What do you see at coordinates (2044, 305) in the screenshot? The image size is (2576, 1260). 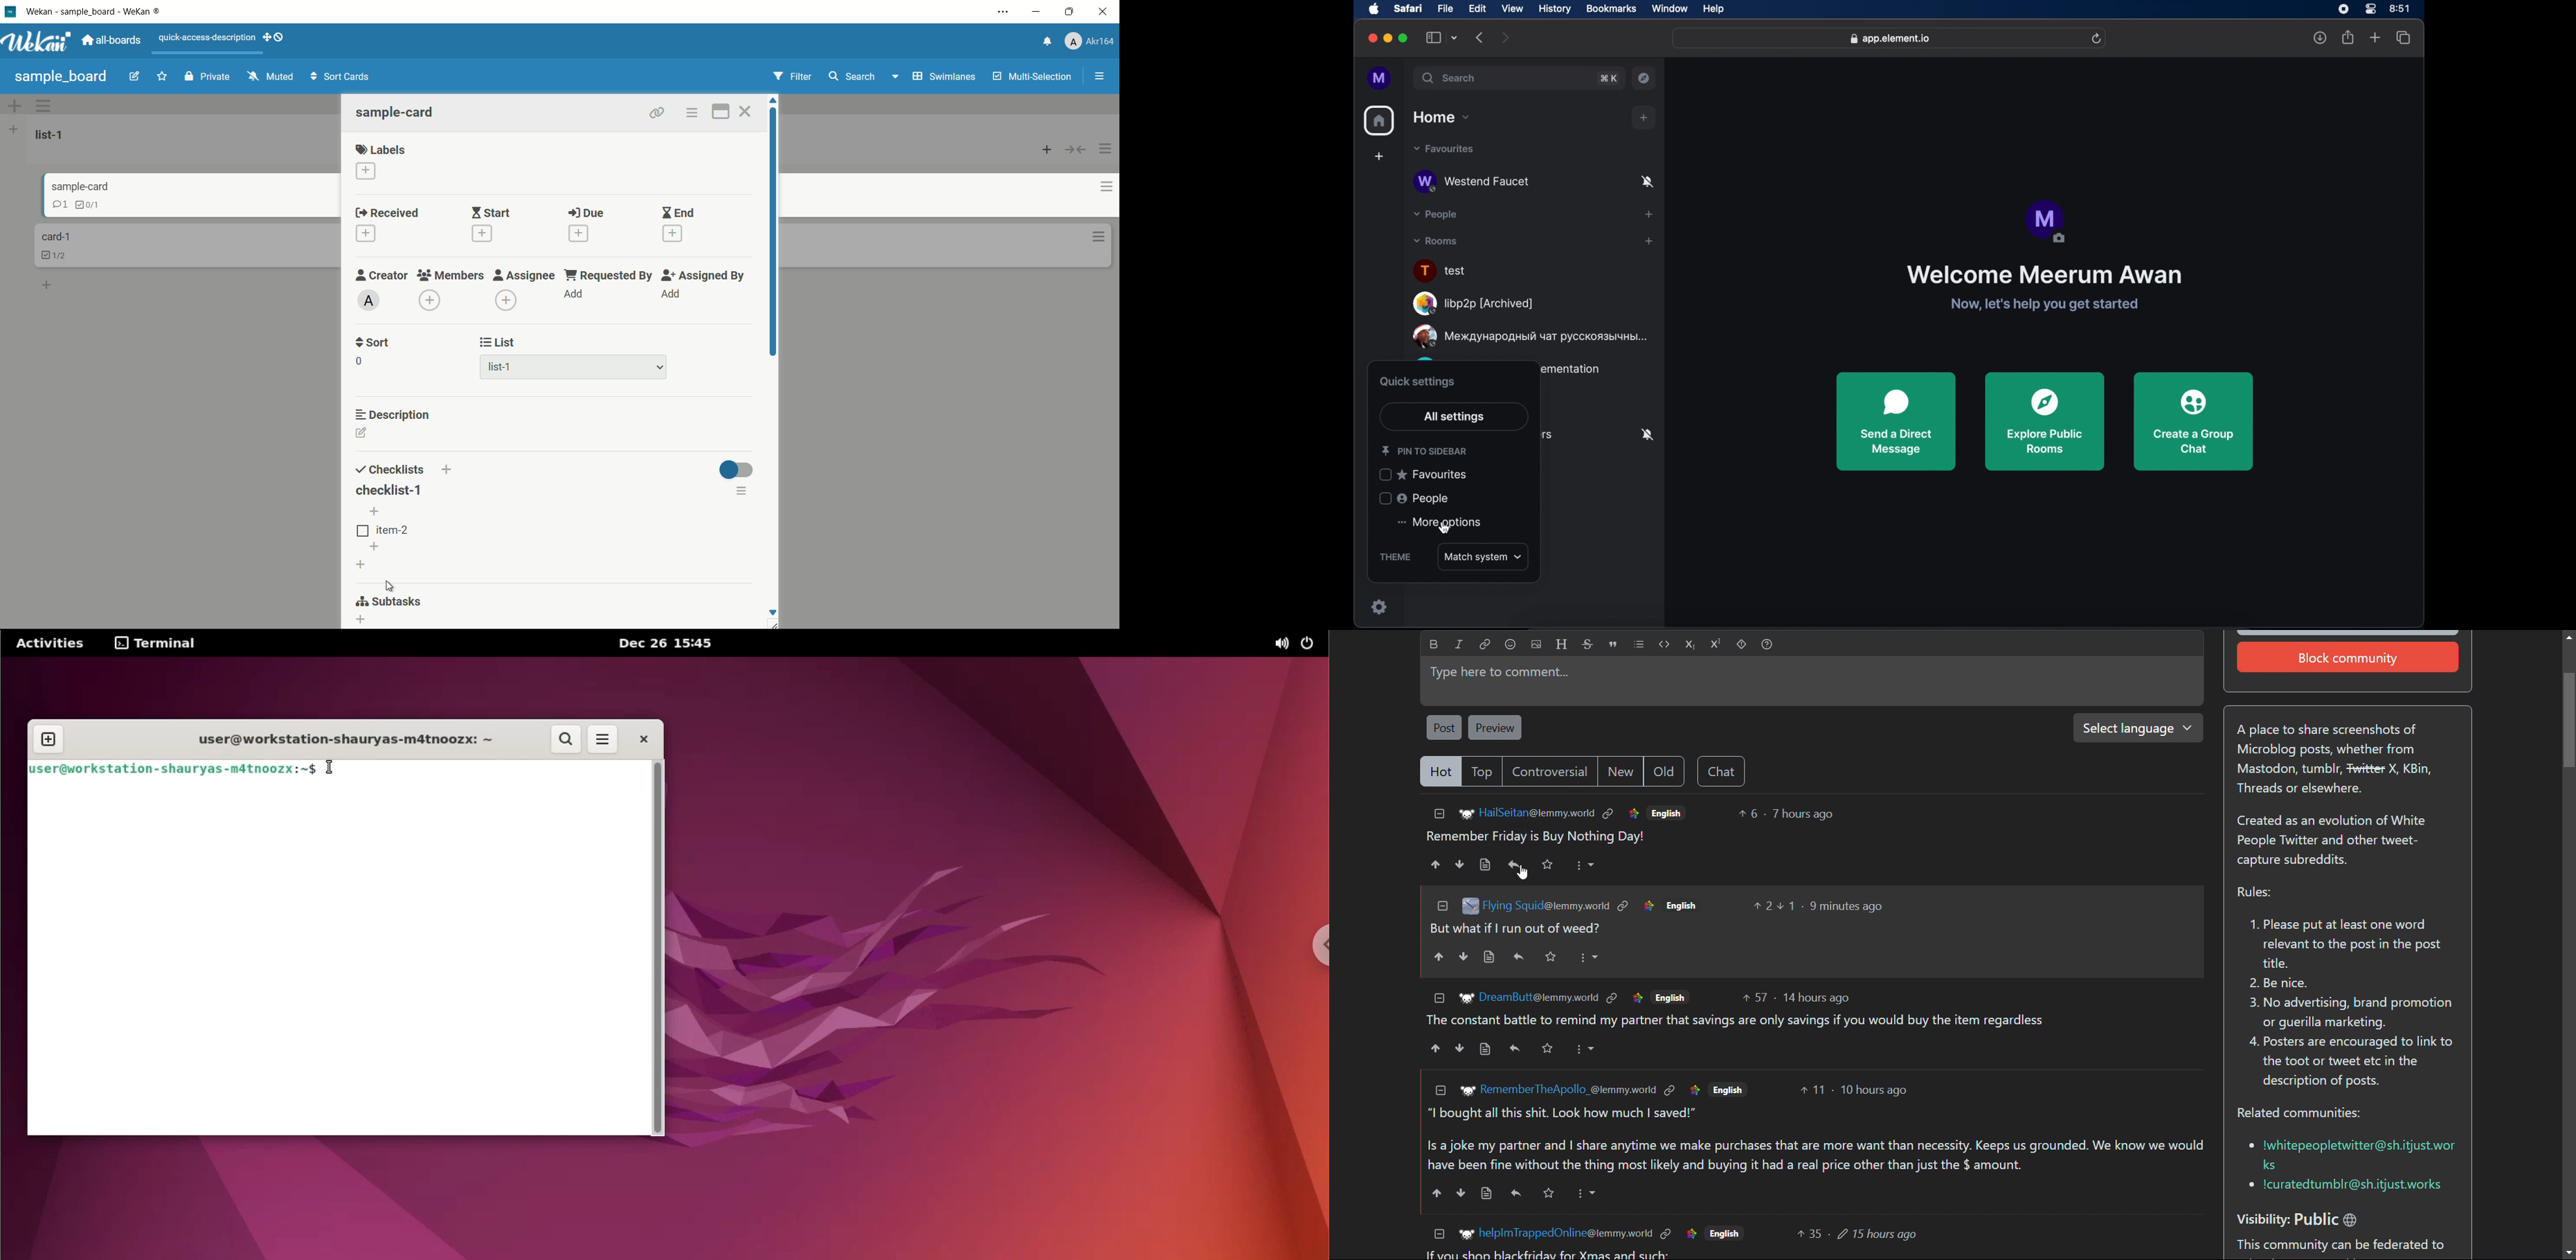 I see `now lets help you get started` at bounding box center [2044, 305].